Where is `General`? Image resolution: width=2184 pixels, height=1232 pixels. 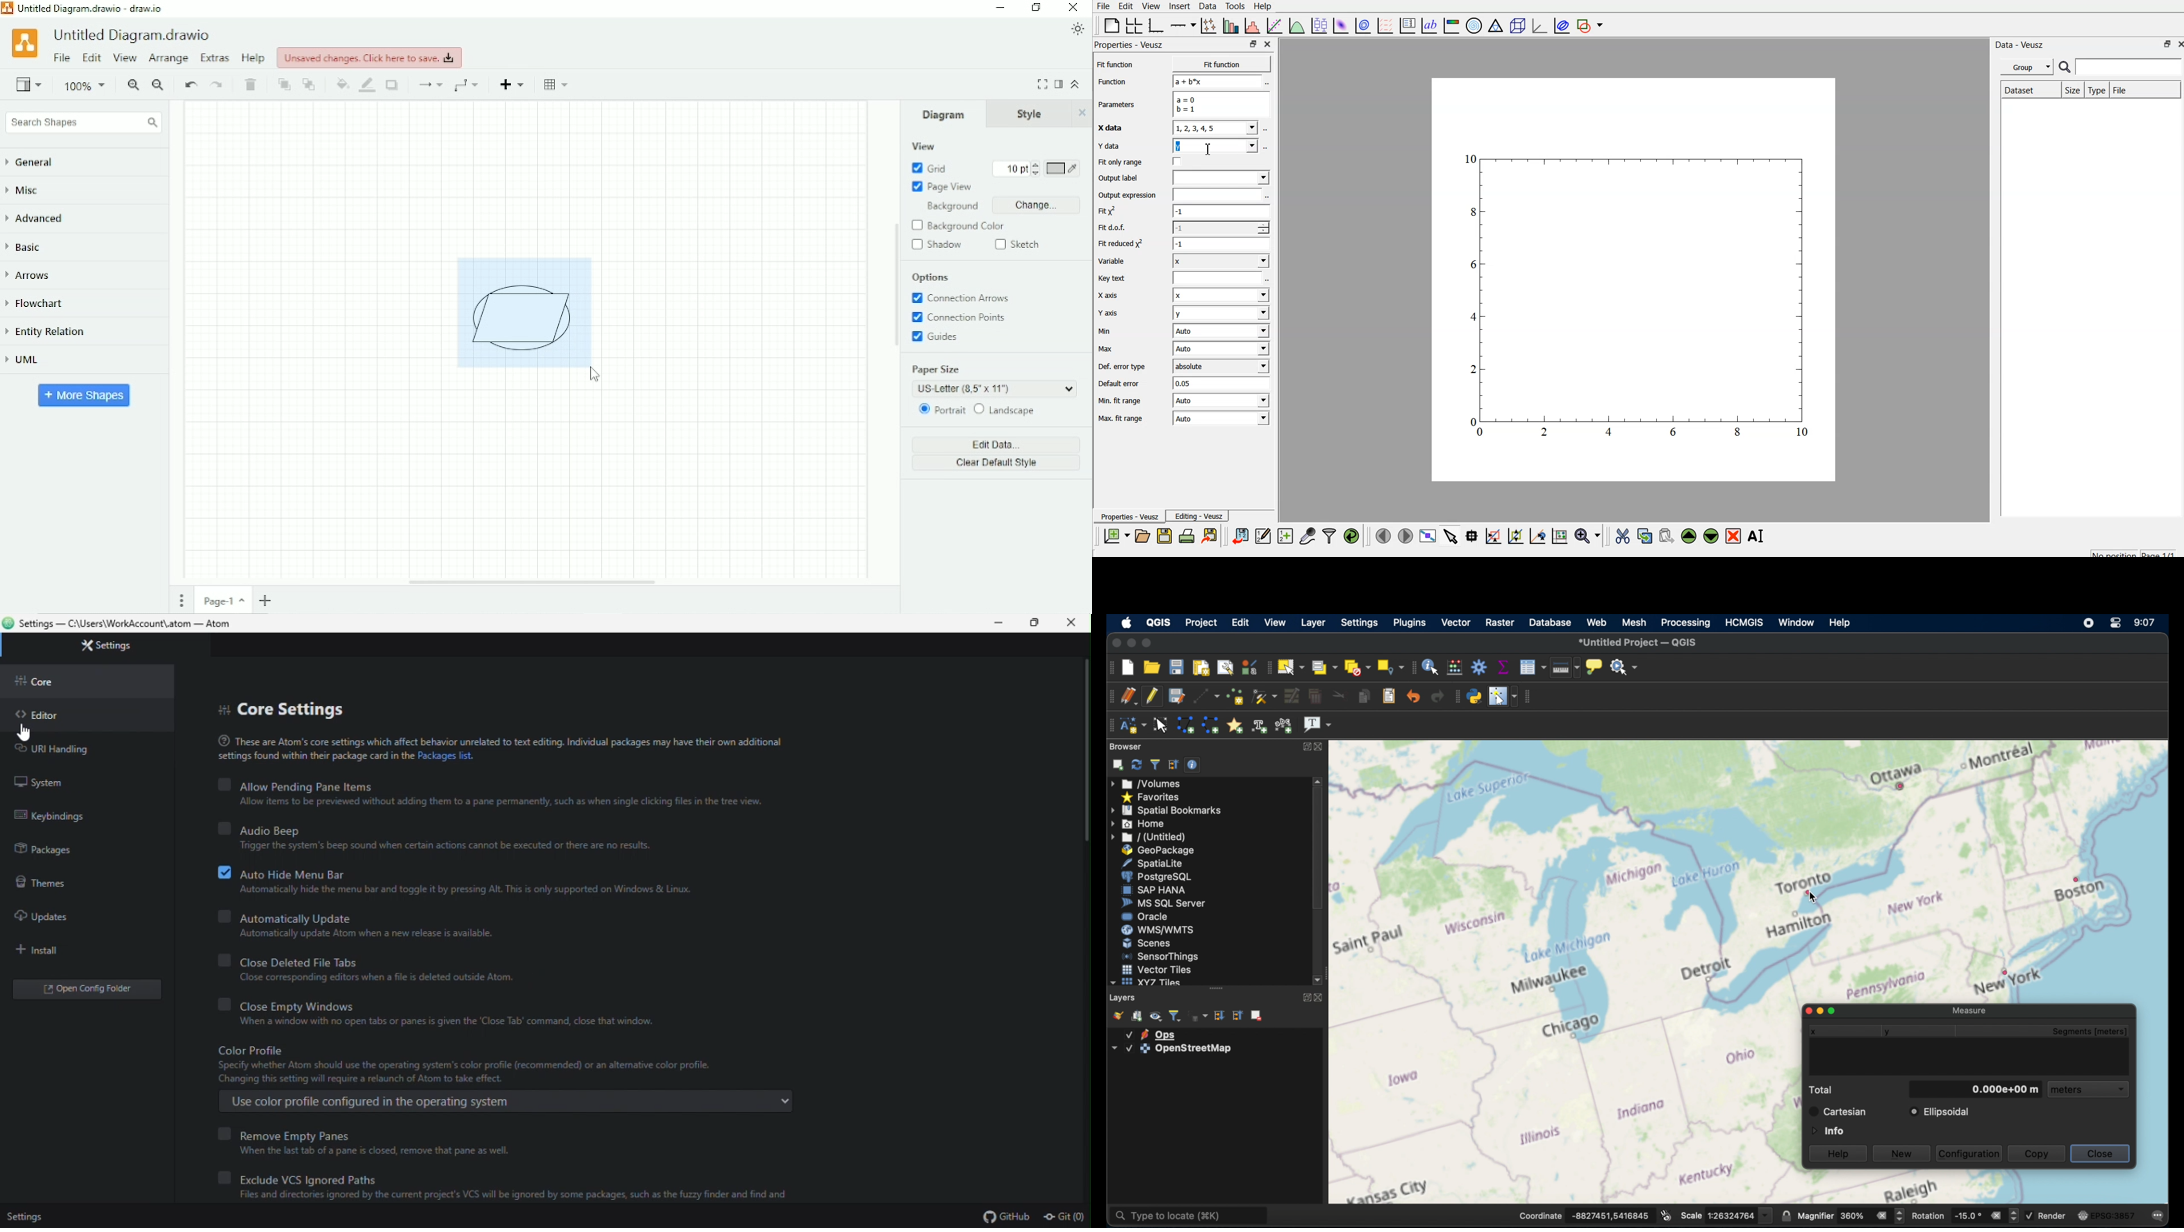
General is located at coordinates (40, 163).